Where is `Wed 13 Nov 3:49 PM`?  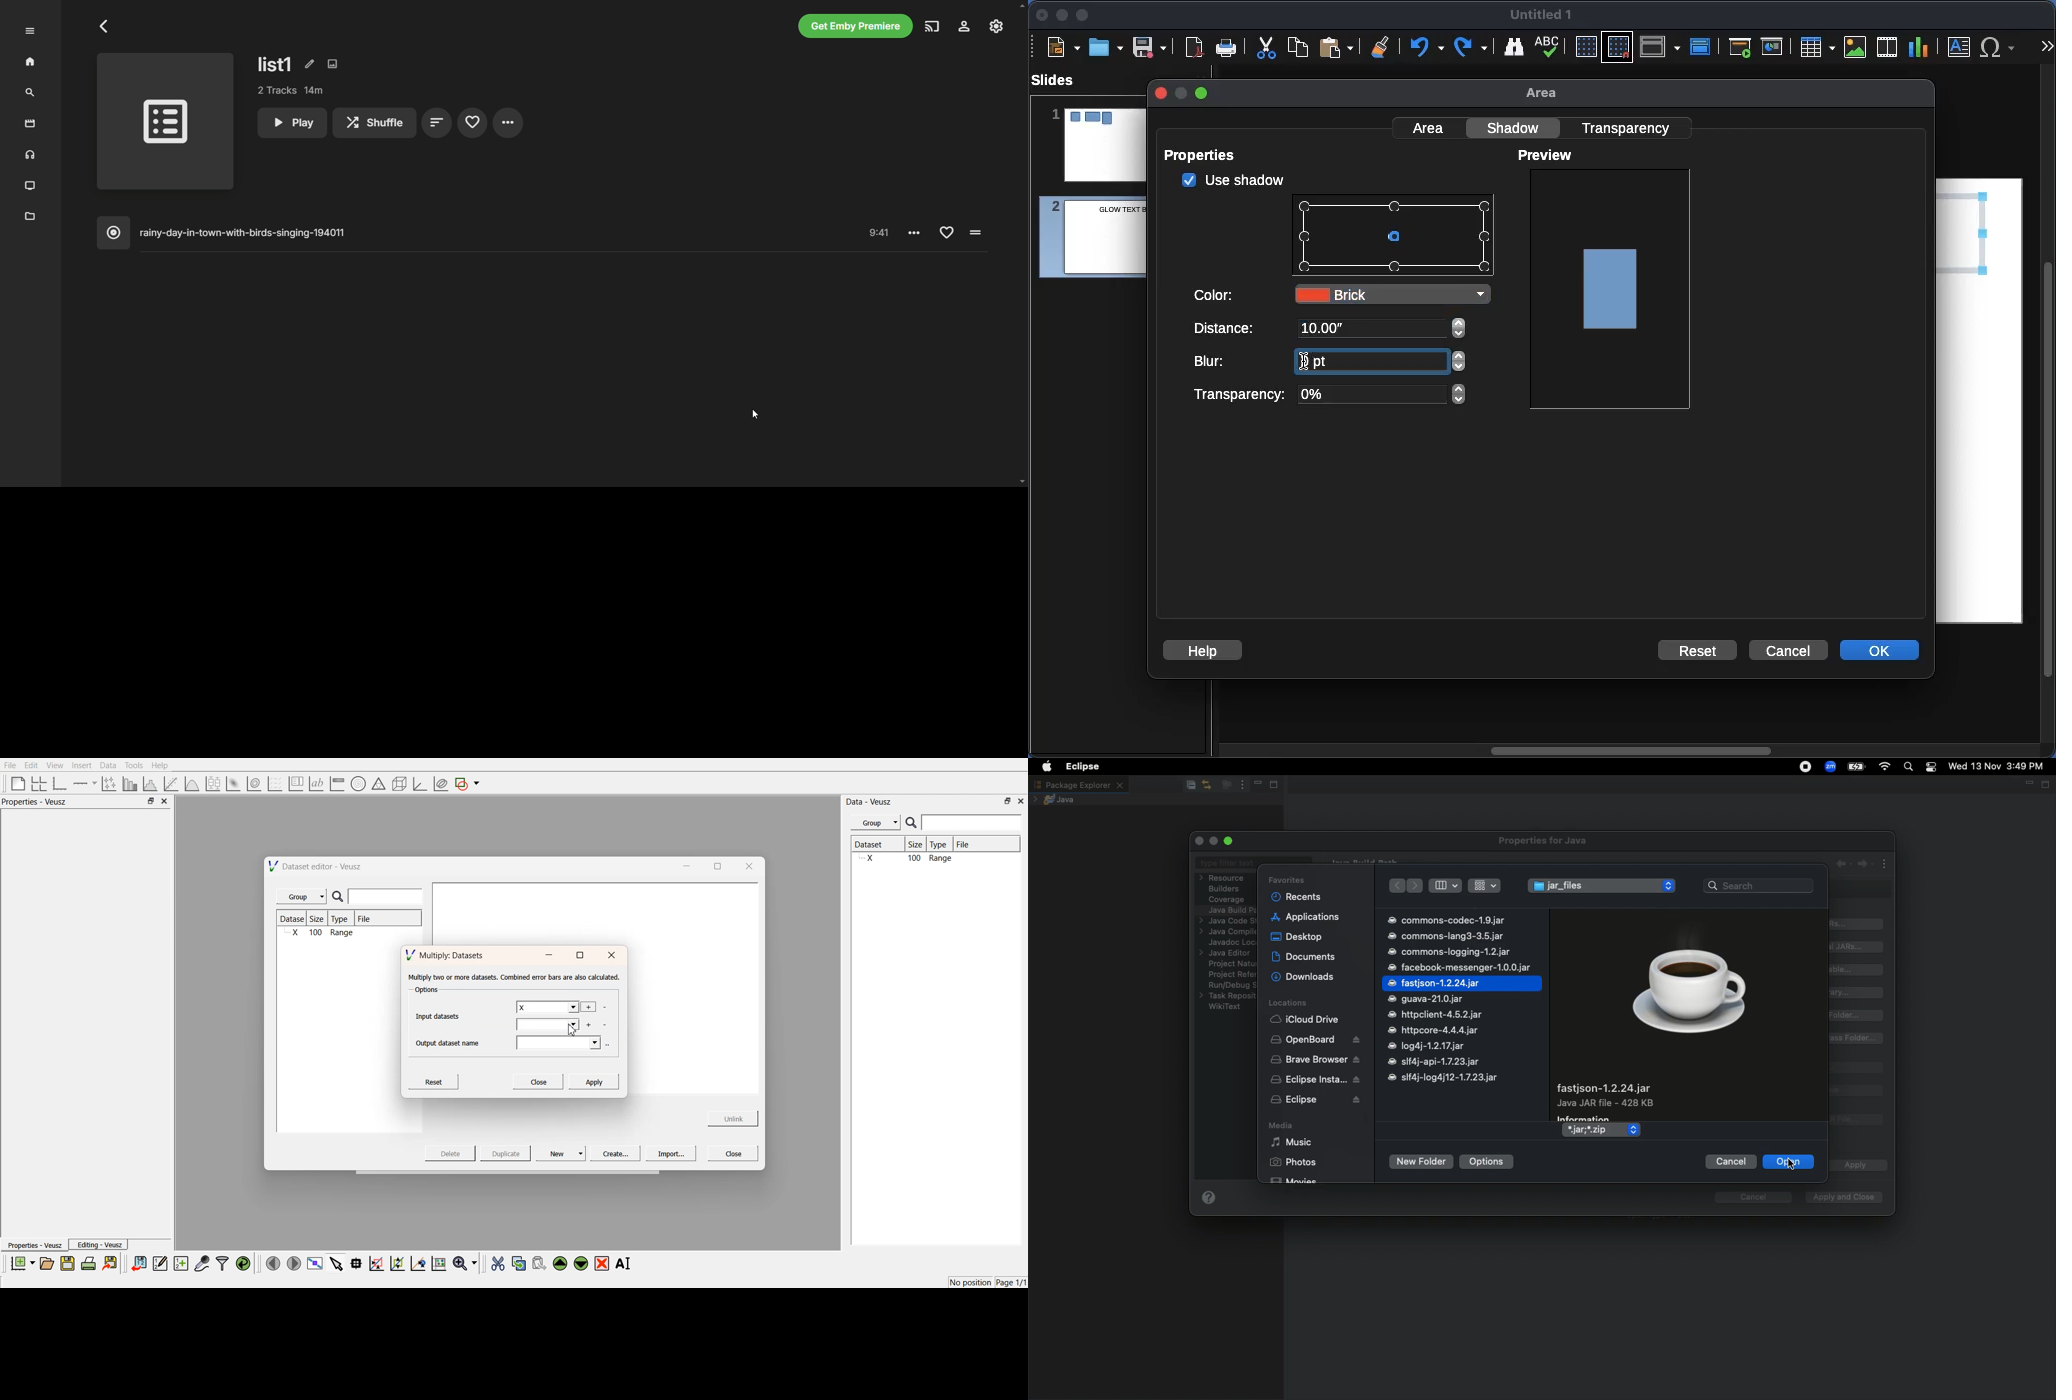
Wed 13 Nov 3:49 PM is located at coordinates (1997, 765).